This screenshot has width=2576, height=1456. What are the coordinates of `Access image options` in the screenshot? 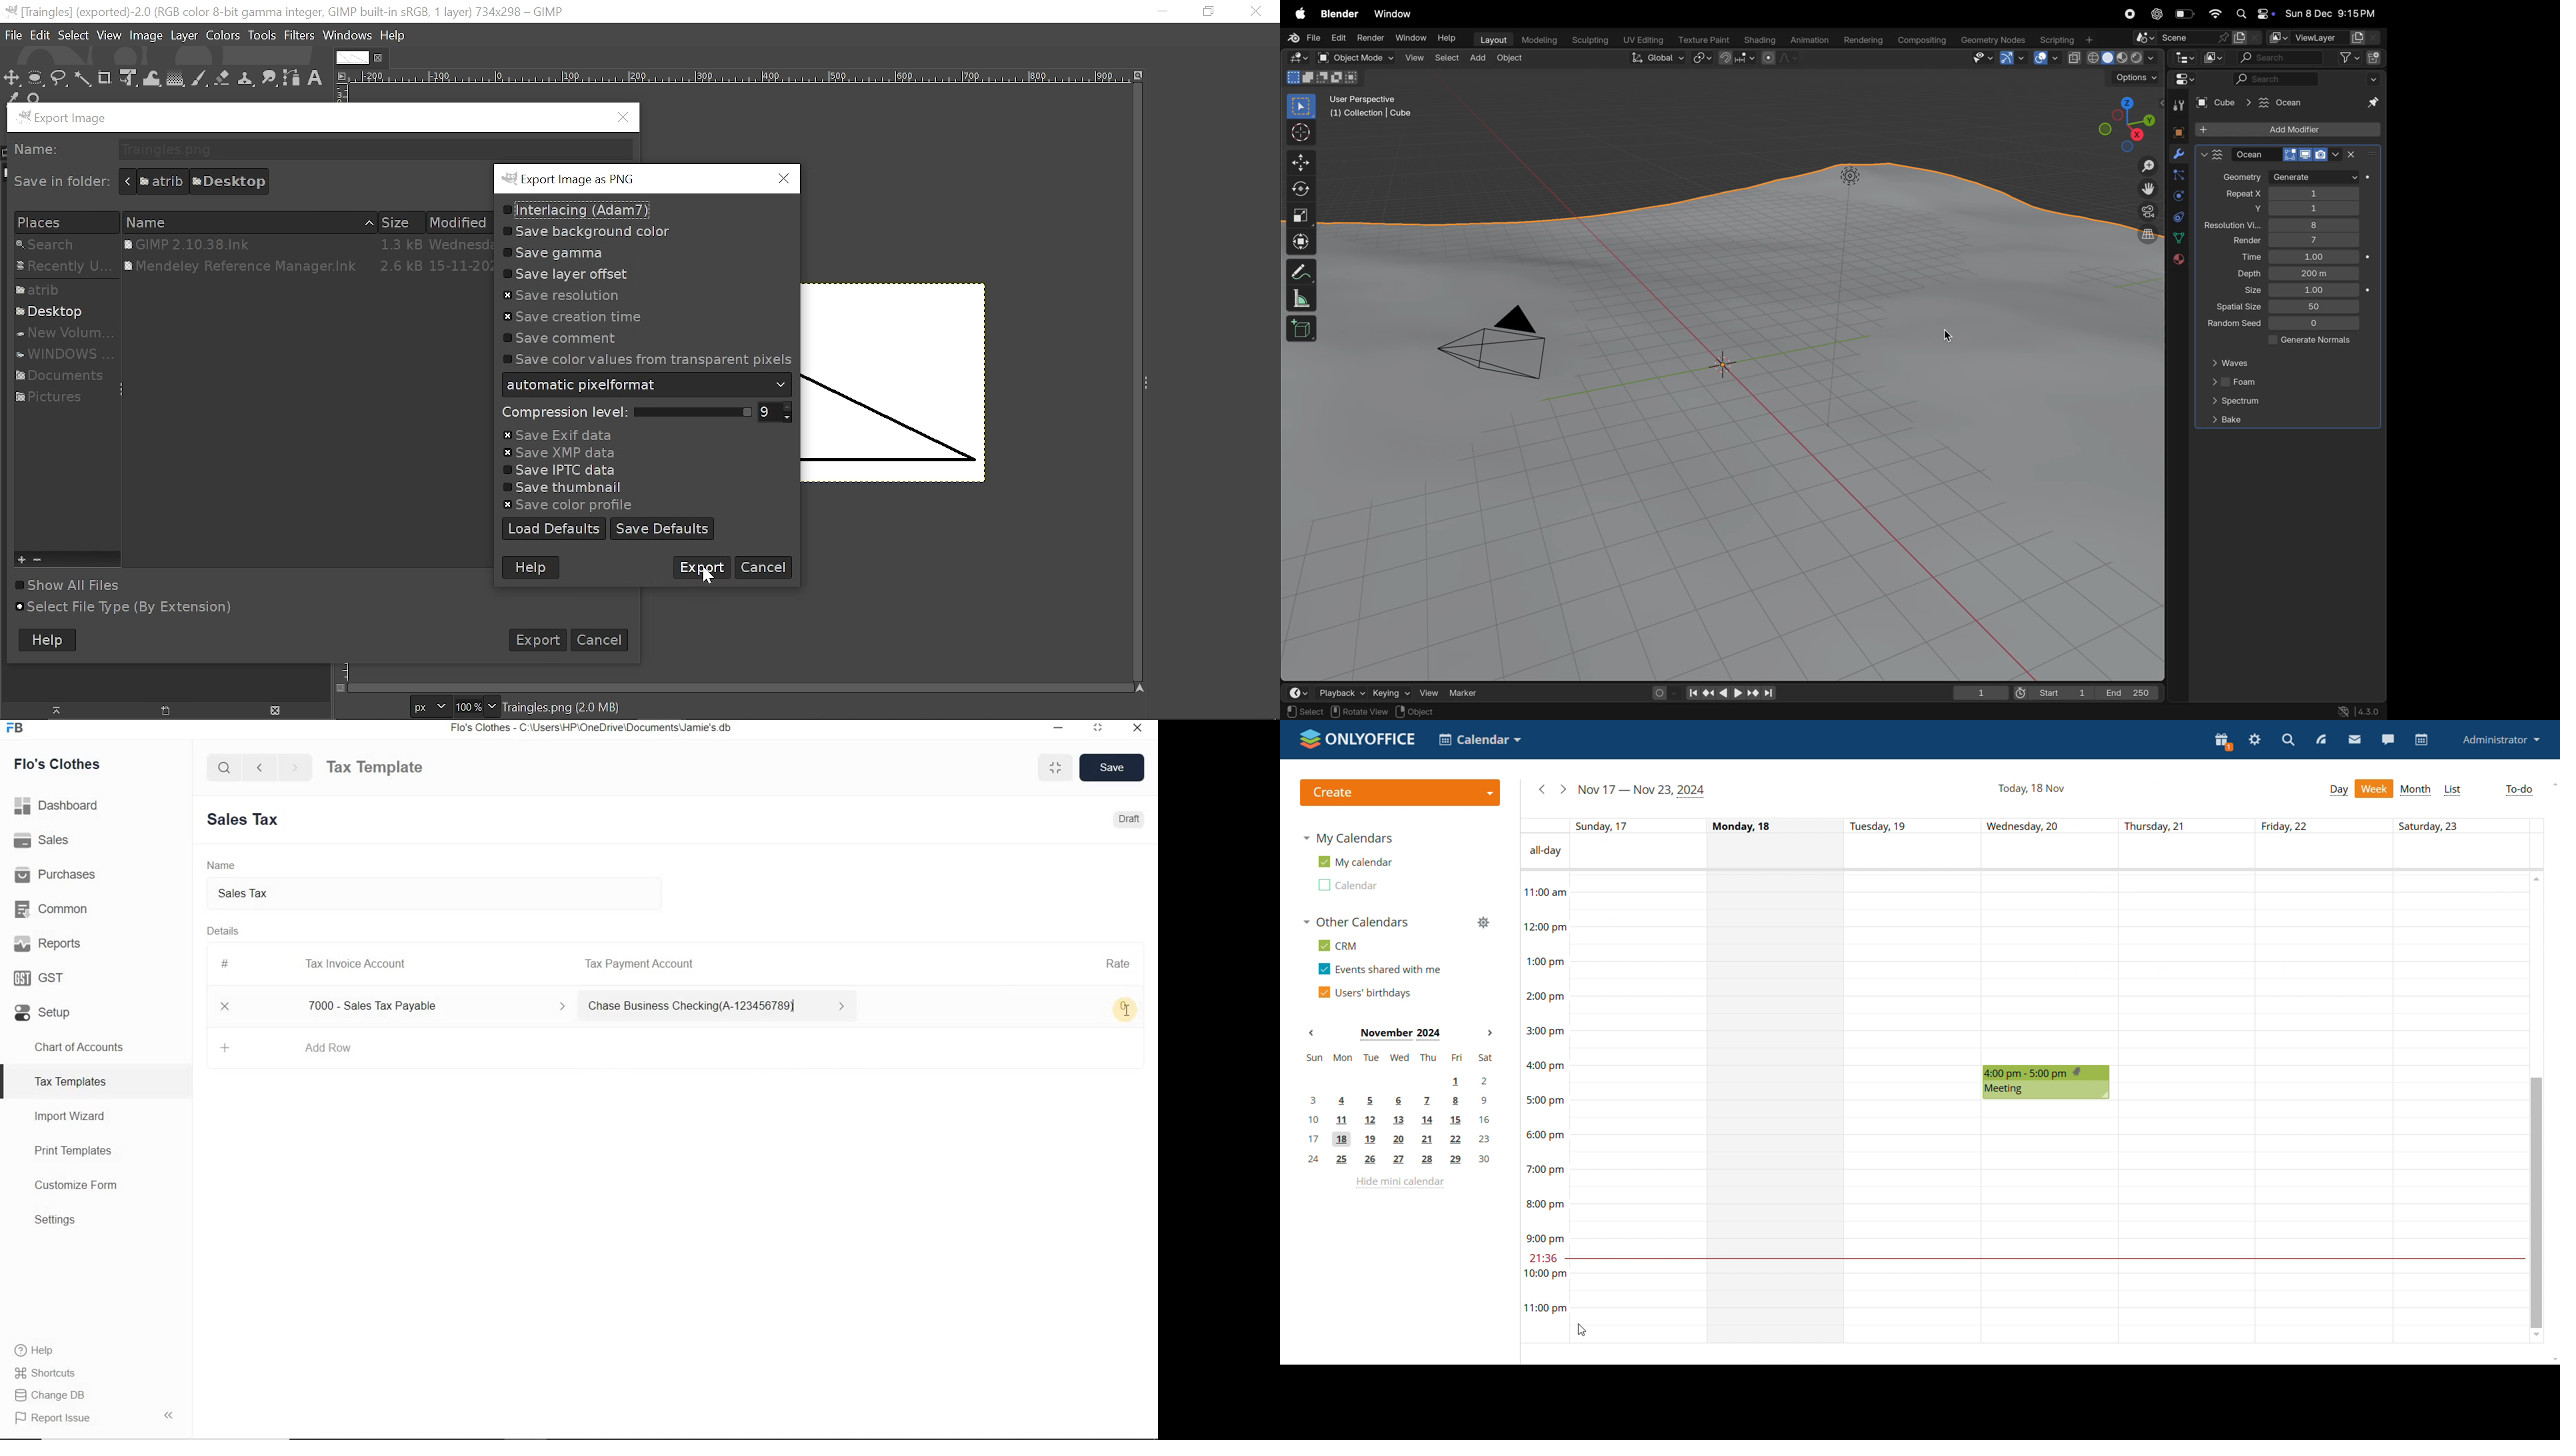 It's located at (340, 75).